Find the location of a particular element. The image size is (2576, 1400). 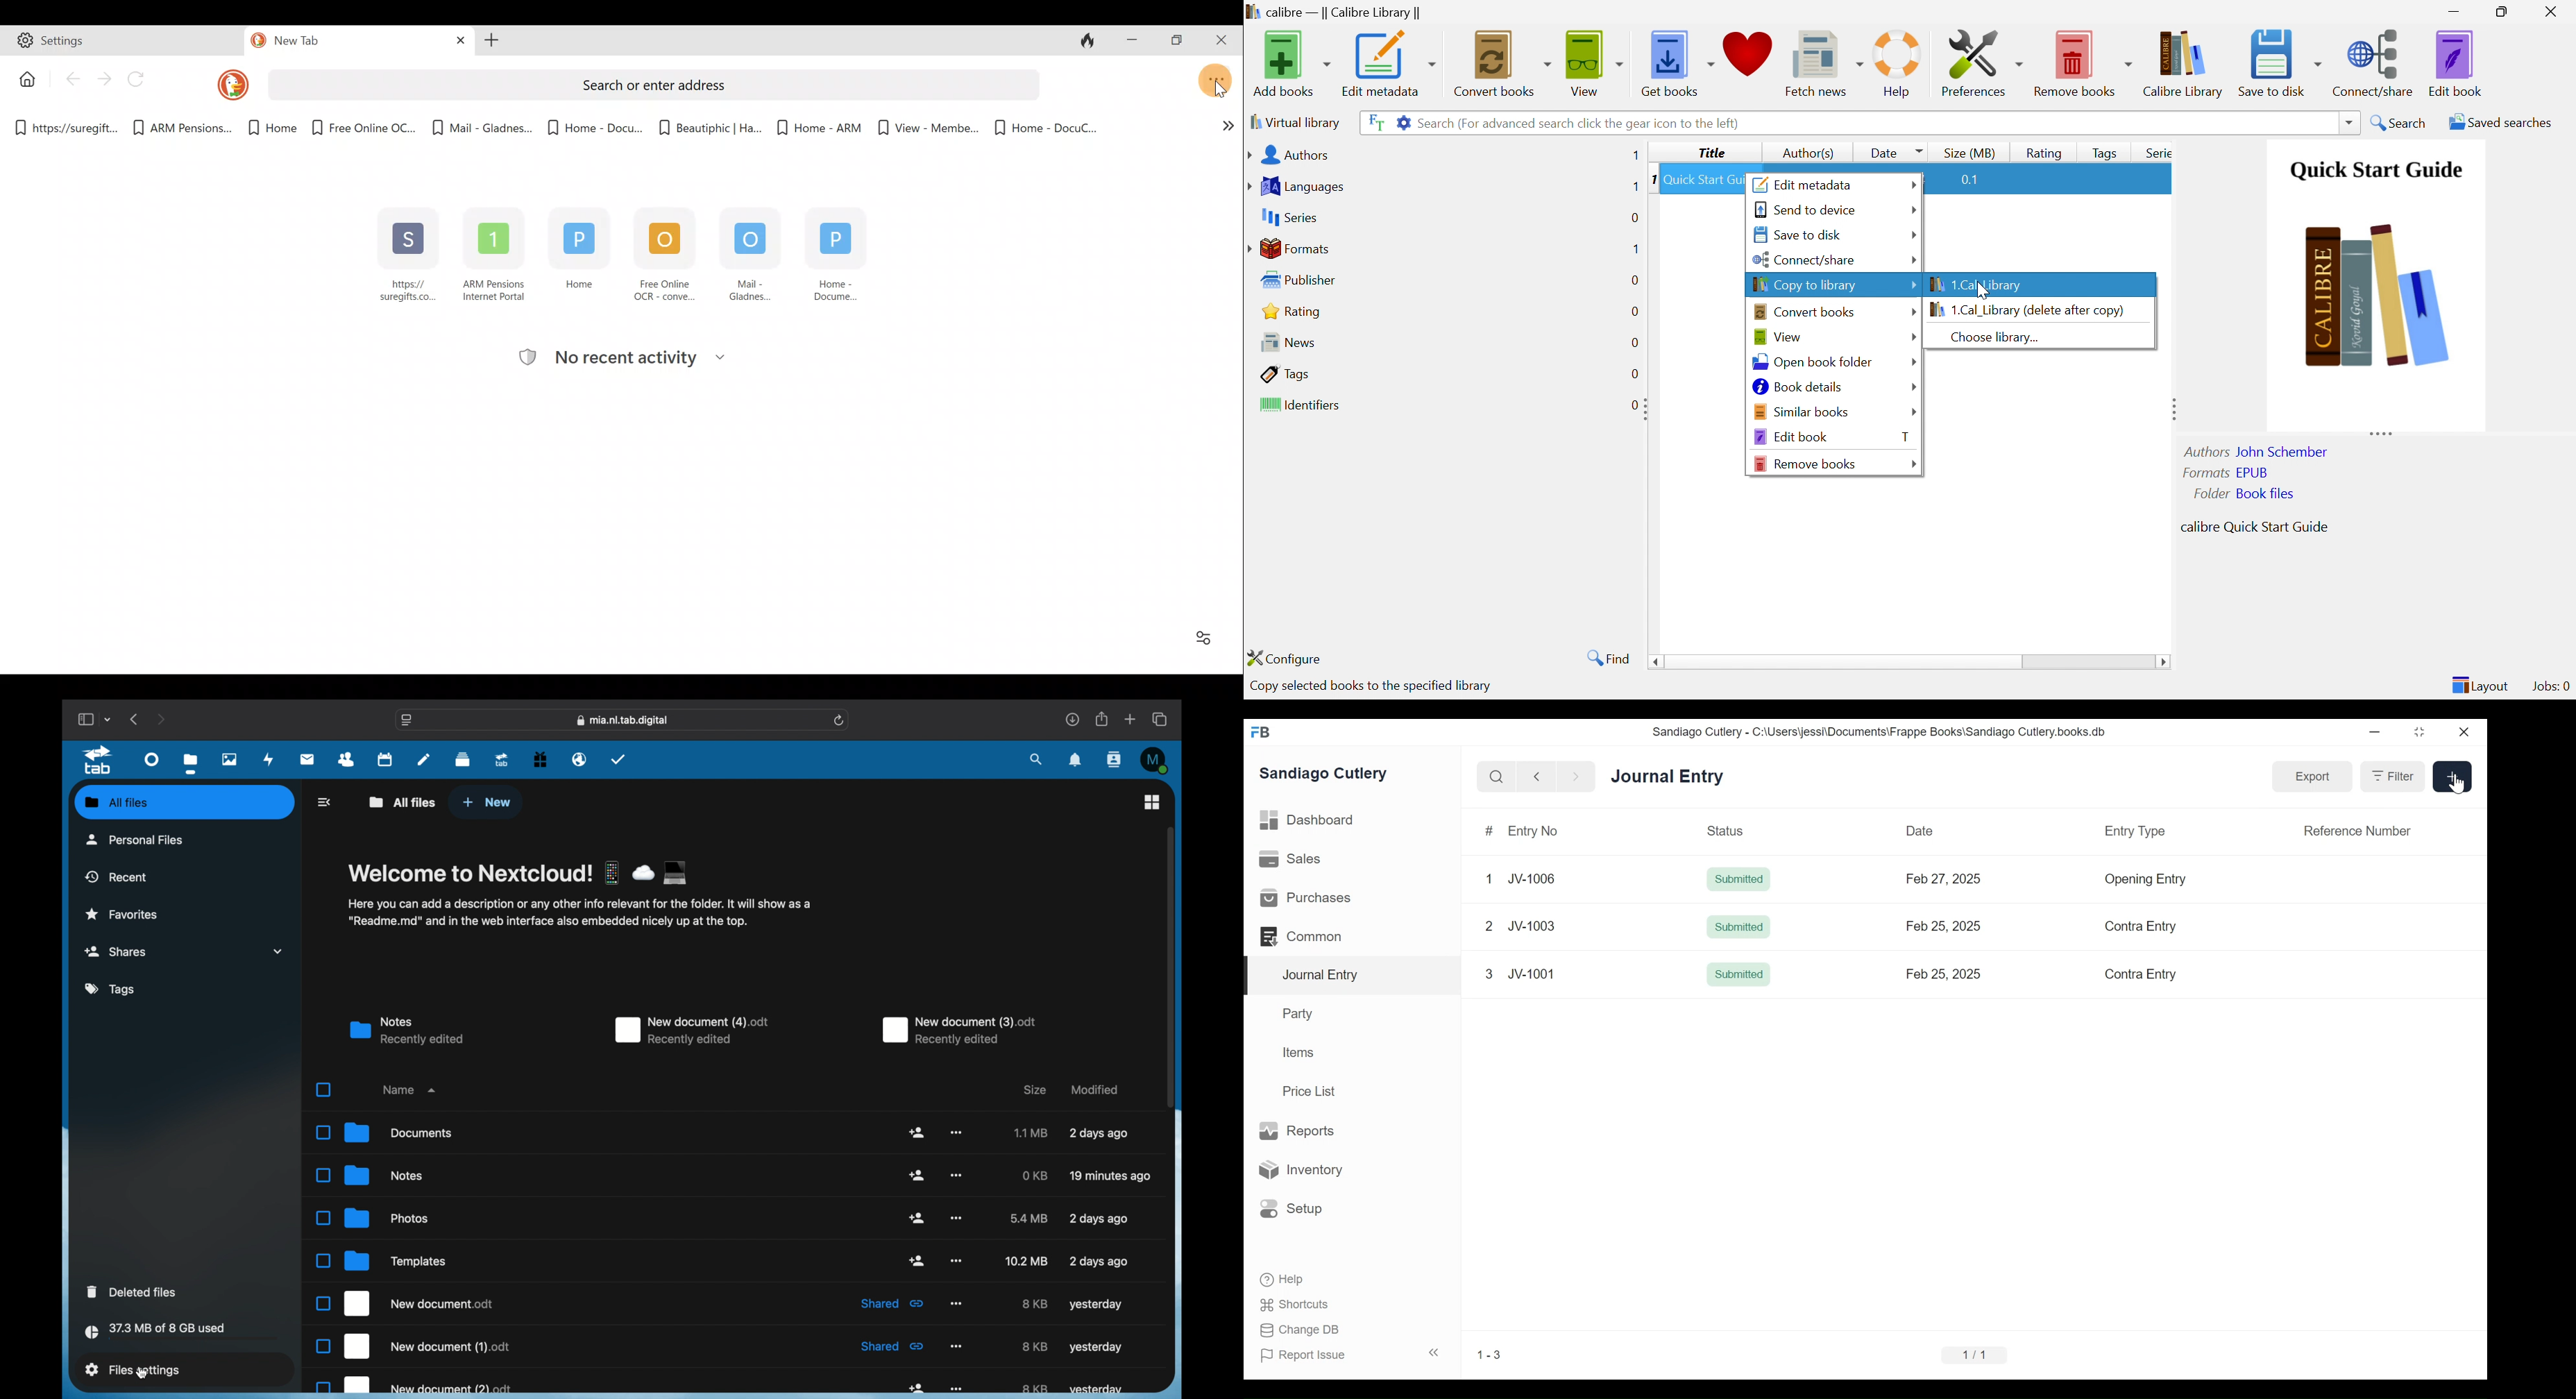

files is located at coordinates (191, 764).